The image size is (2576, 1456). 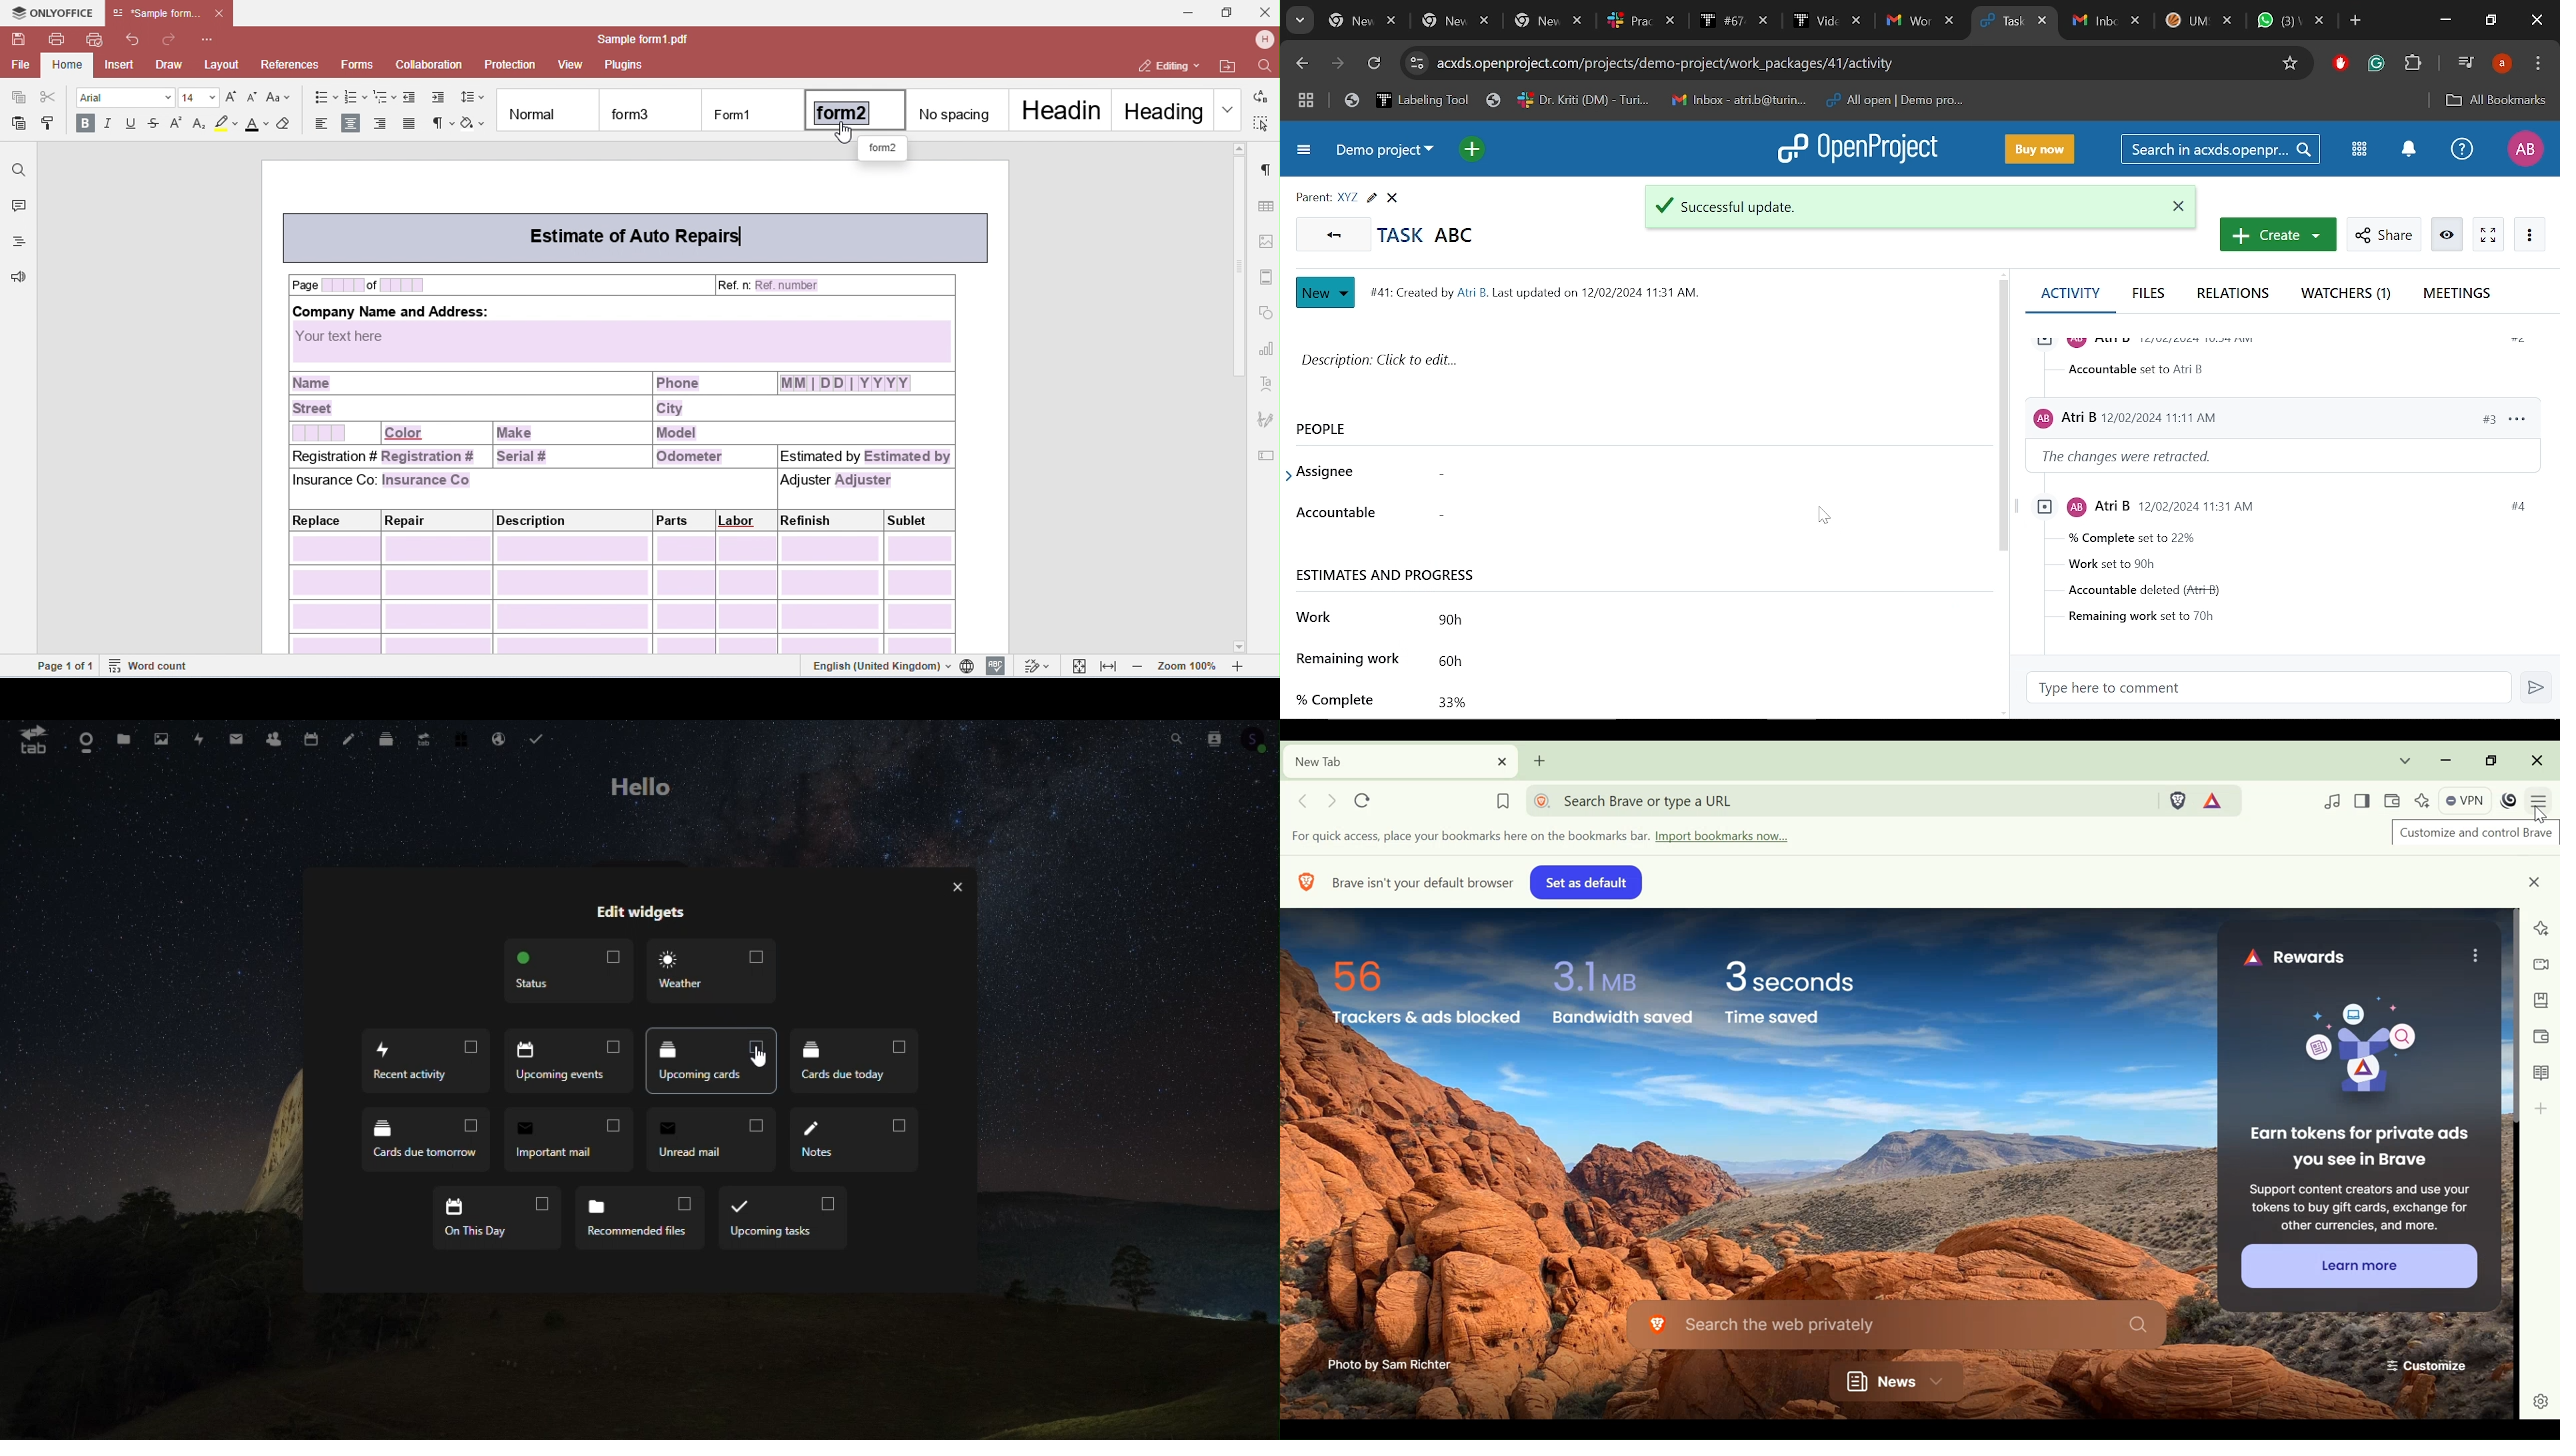 I want to click on Account icon, so click(x=1256, y=737).